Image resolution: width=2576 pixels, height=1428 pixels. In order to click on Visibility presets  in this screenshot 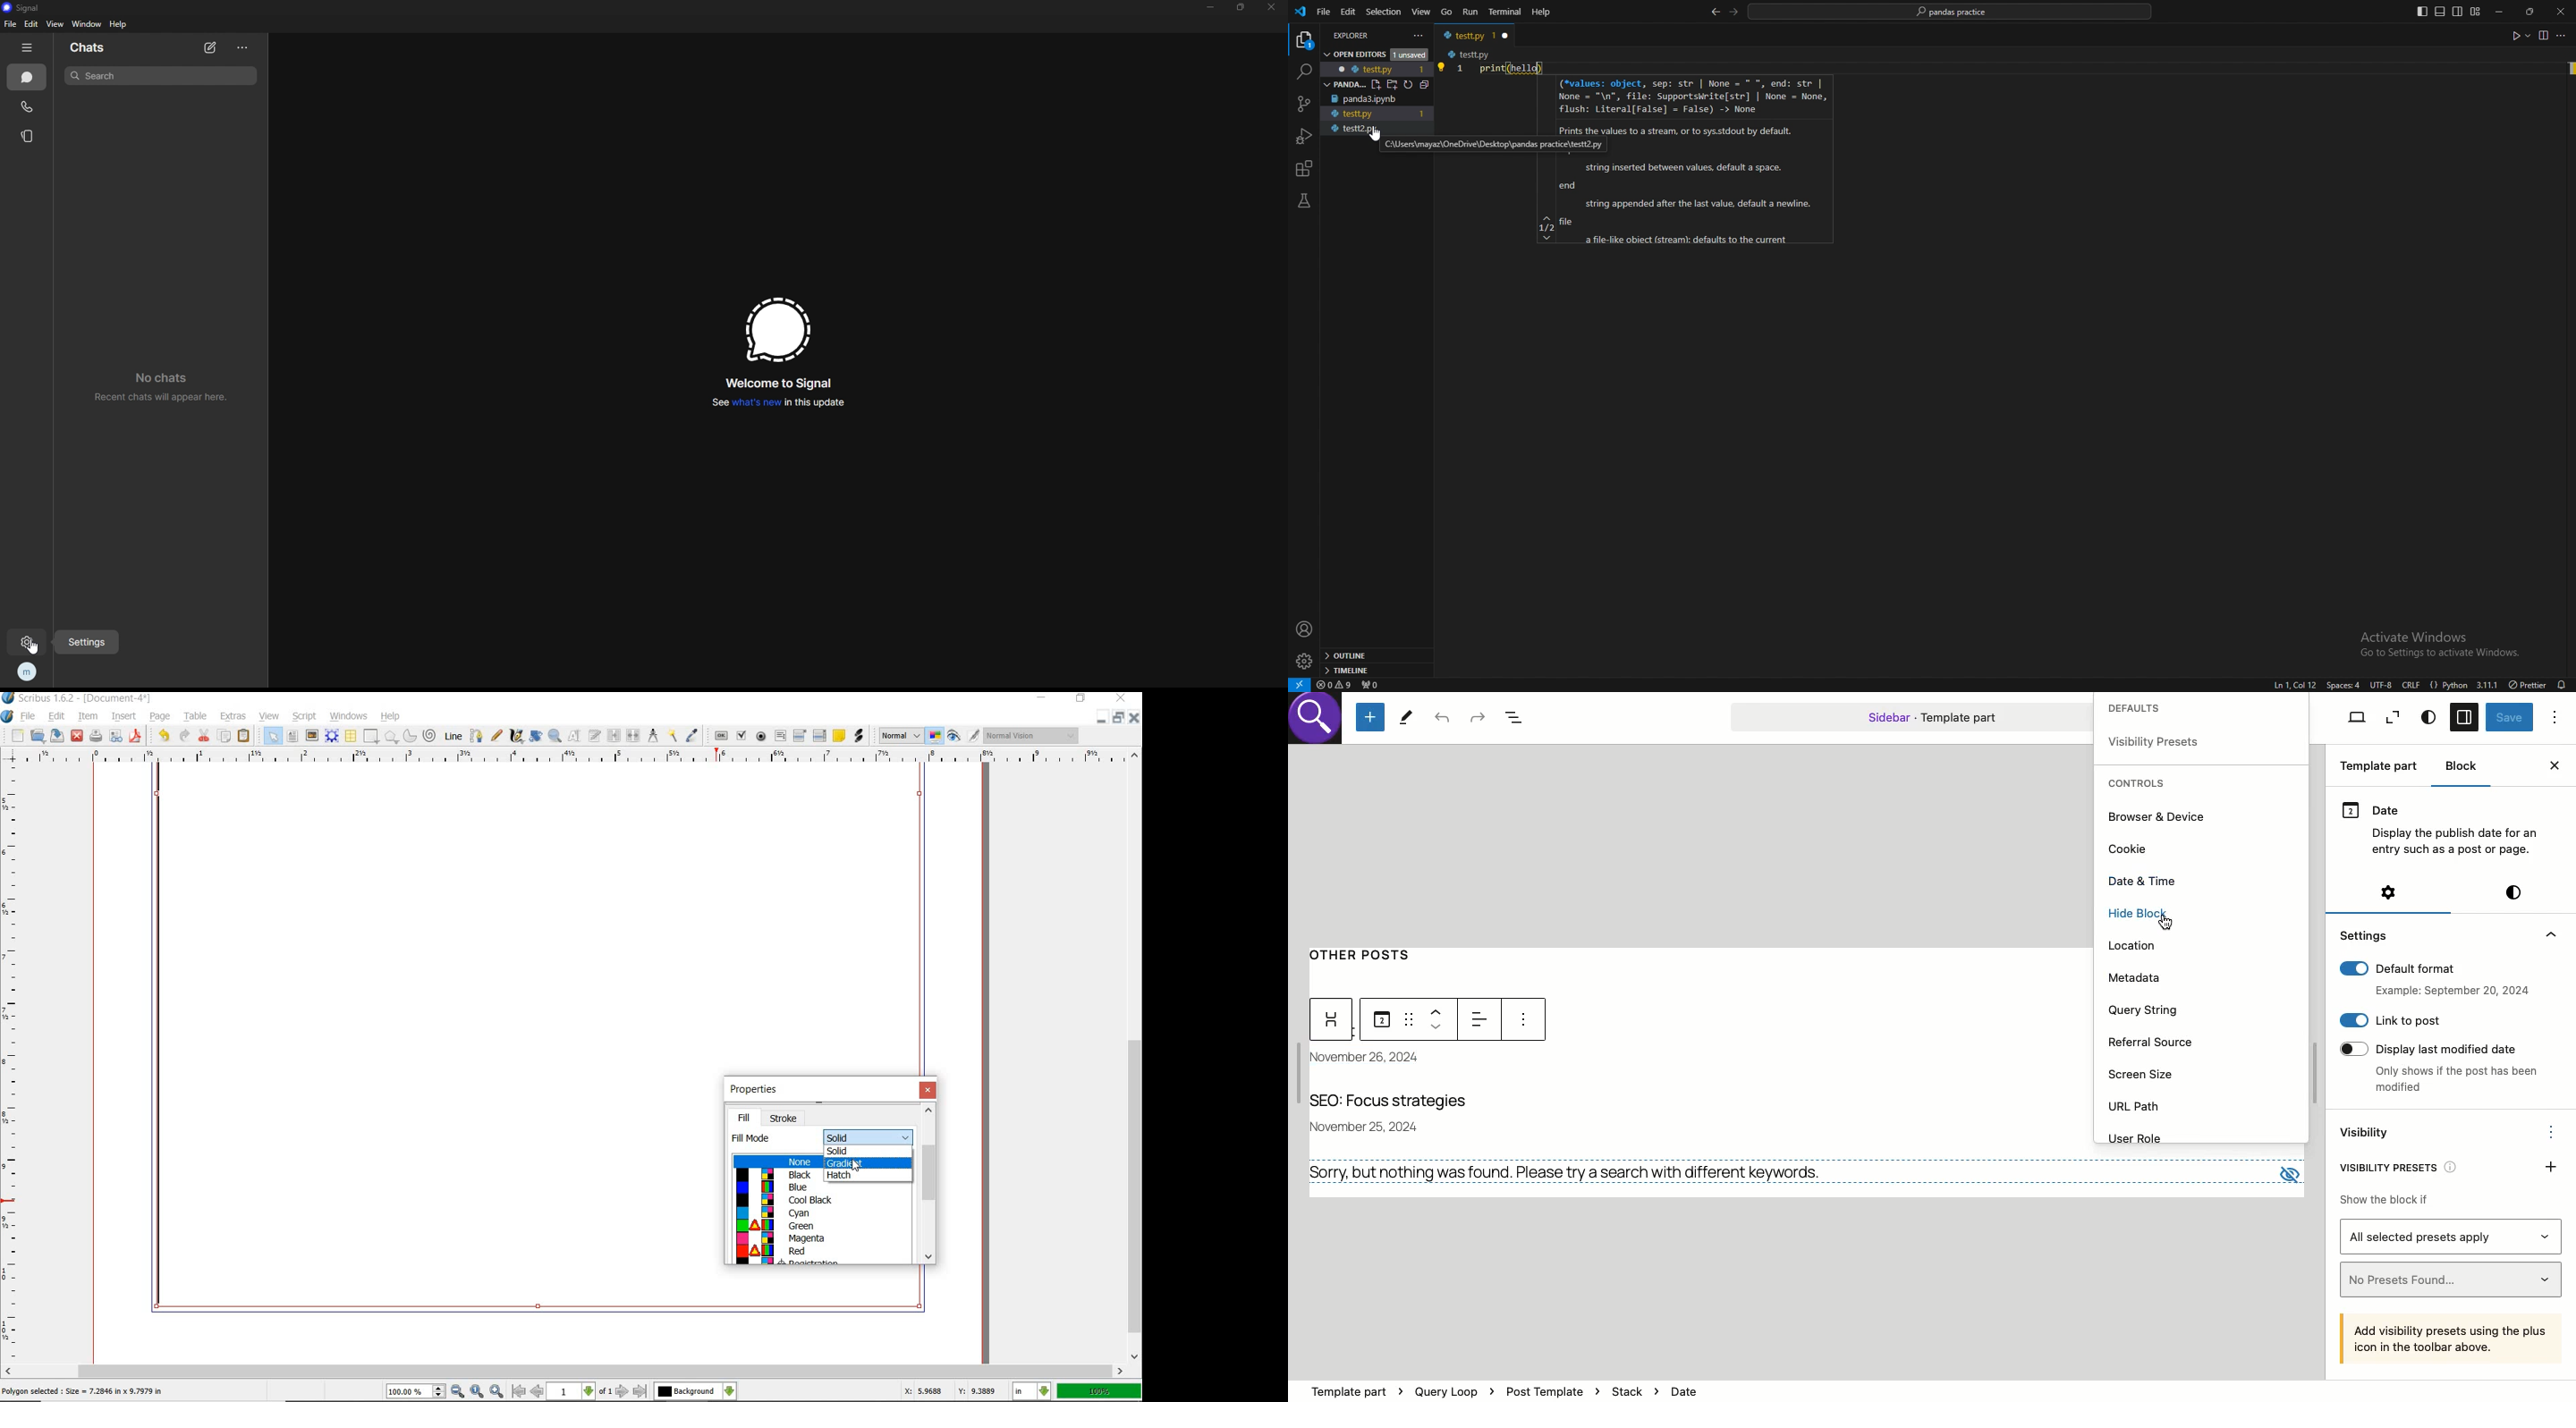, I will do `click(2404, 1165)`.